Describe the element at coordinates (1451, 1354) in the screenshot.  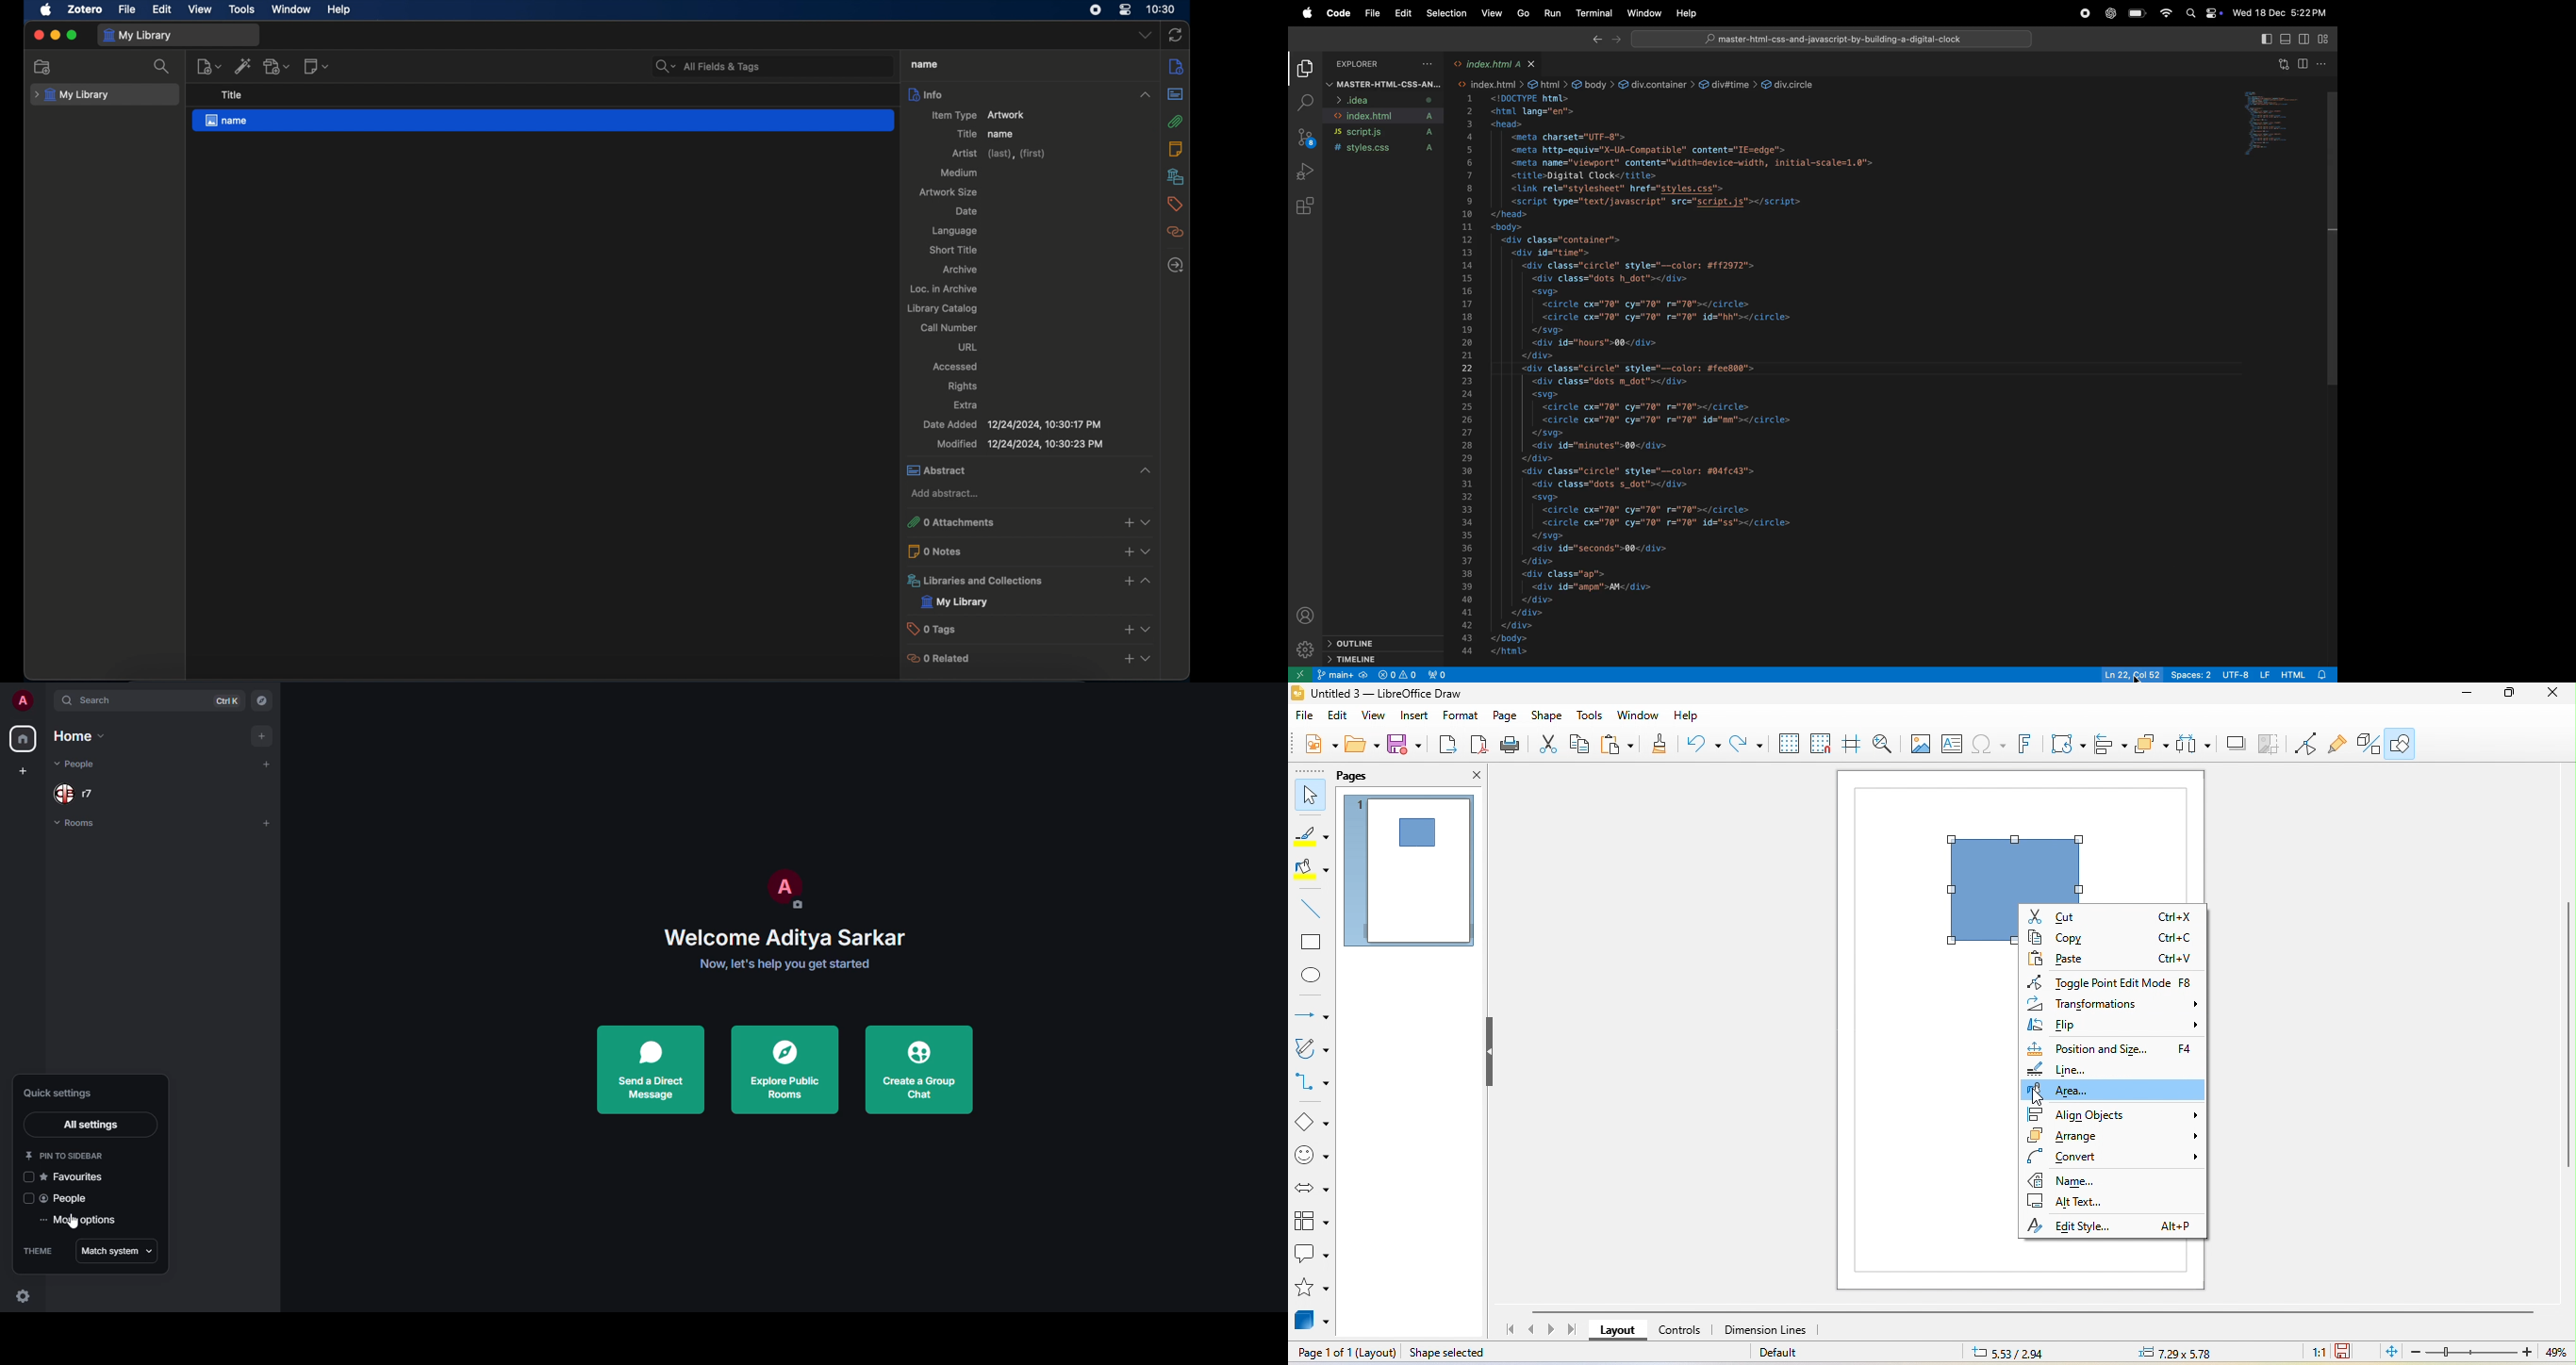
I see `shape selected` at that location.